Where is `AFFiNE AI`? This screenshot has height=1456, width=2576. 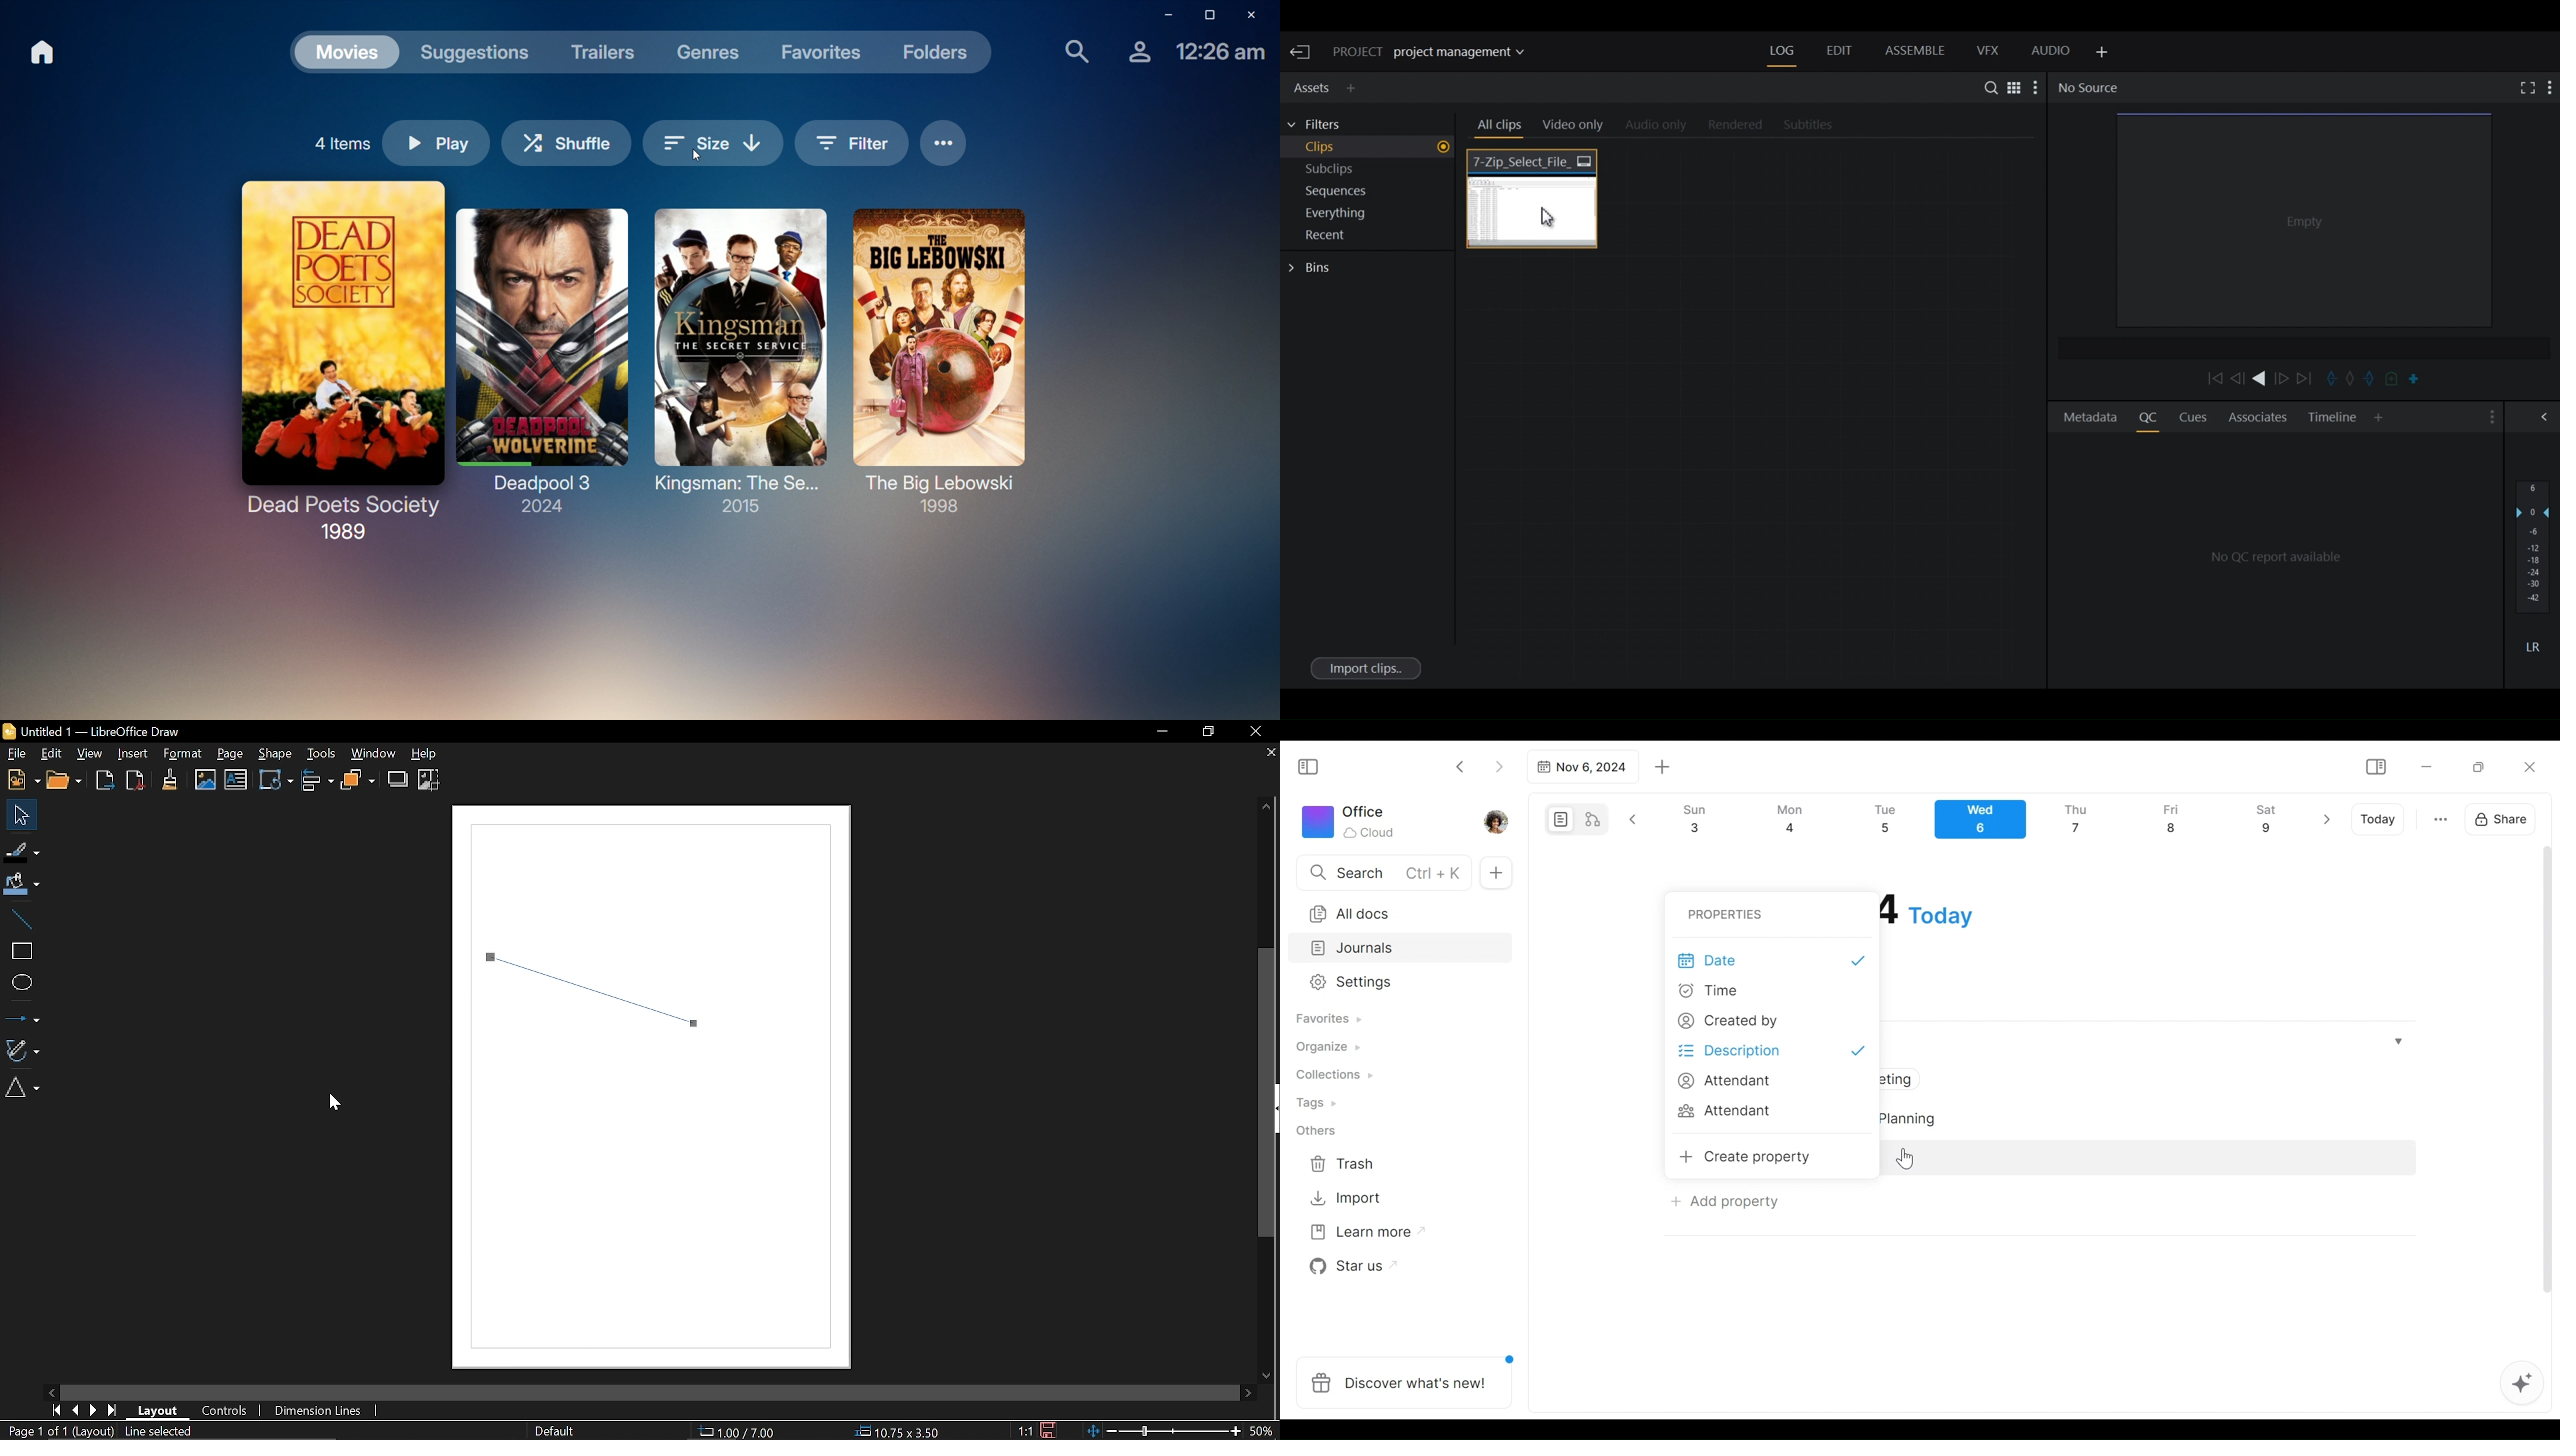
AFFiNE AI is located at coordinates (2522, 1385).